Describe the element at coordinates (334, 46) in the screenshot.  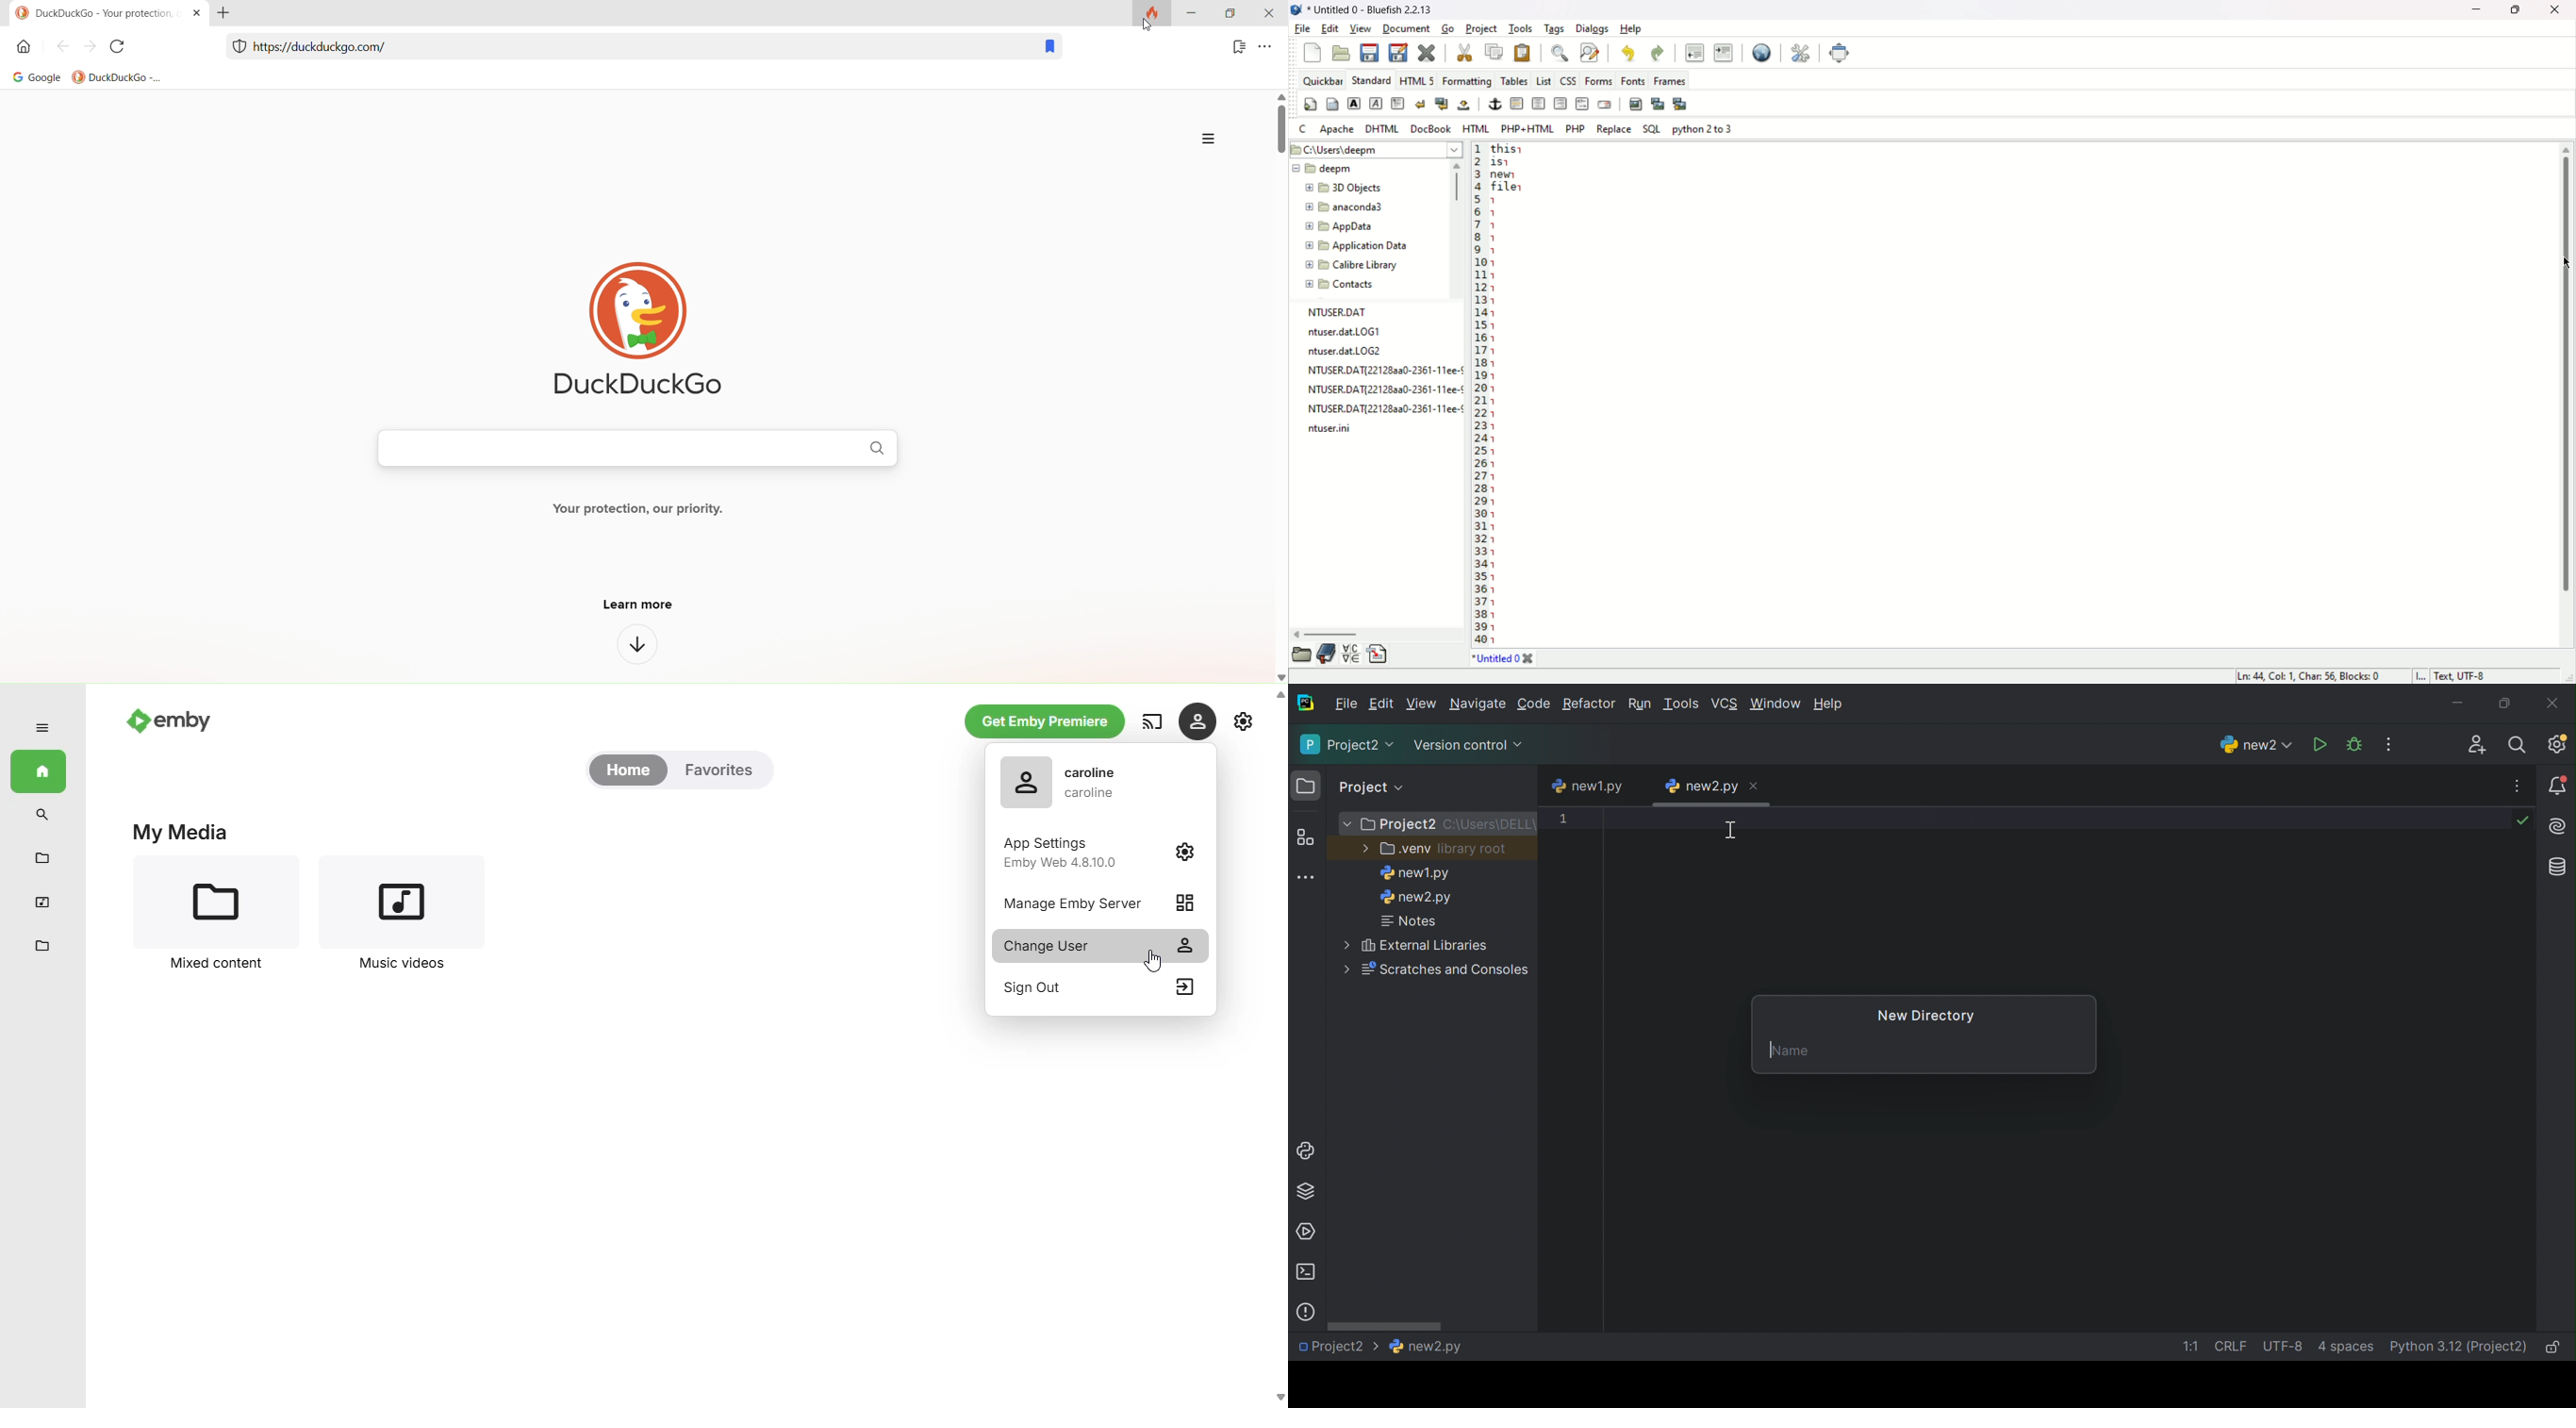
I see `link address` at that location.